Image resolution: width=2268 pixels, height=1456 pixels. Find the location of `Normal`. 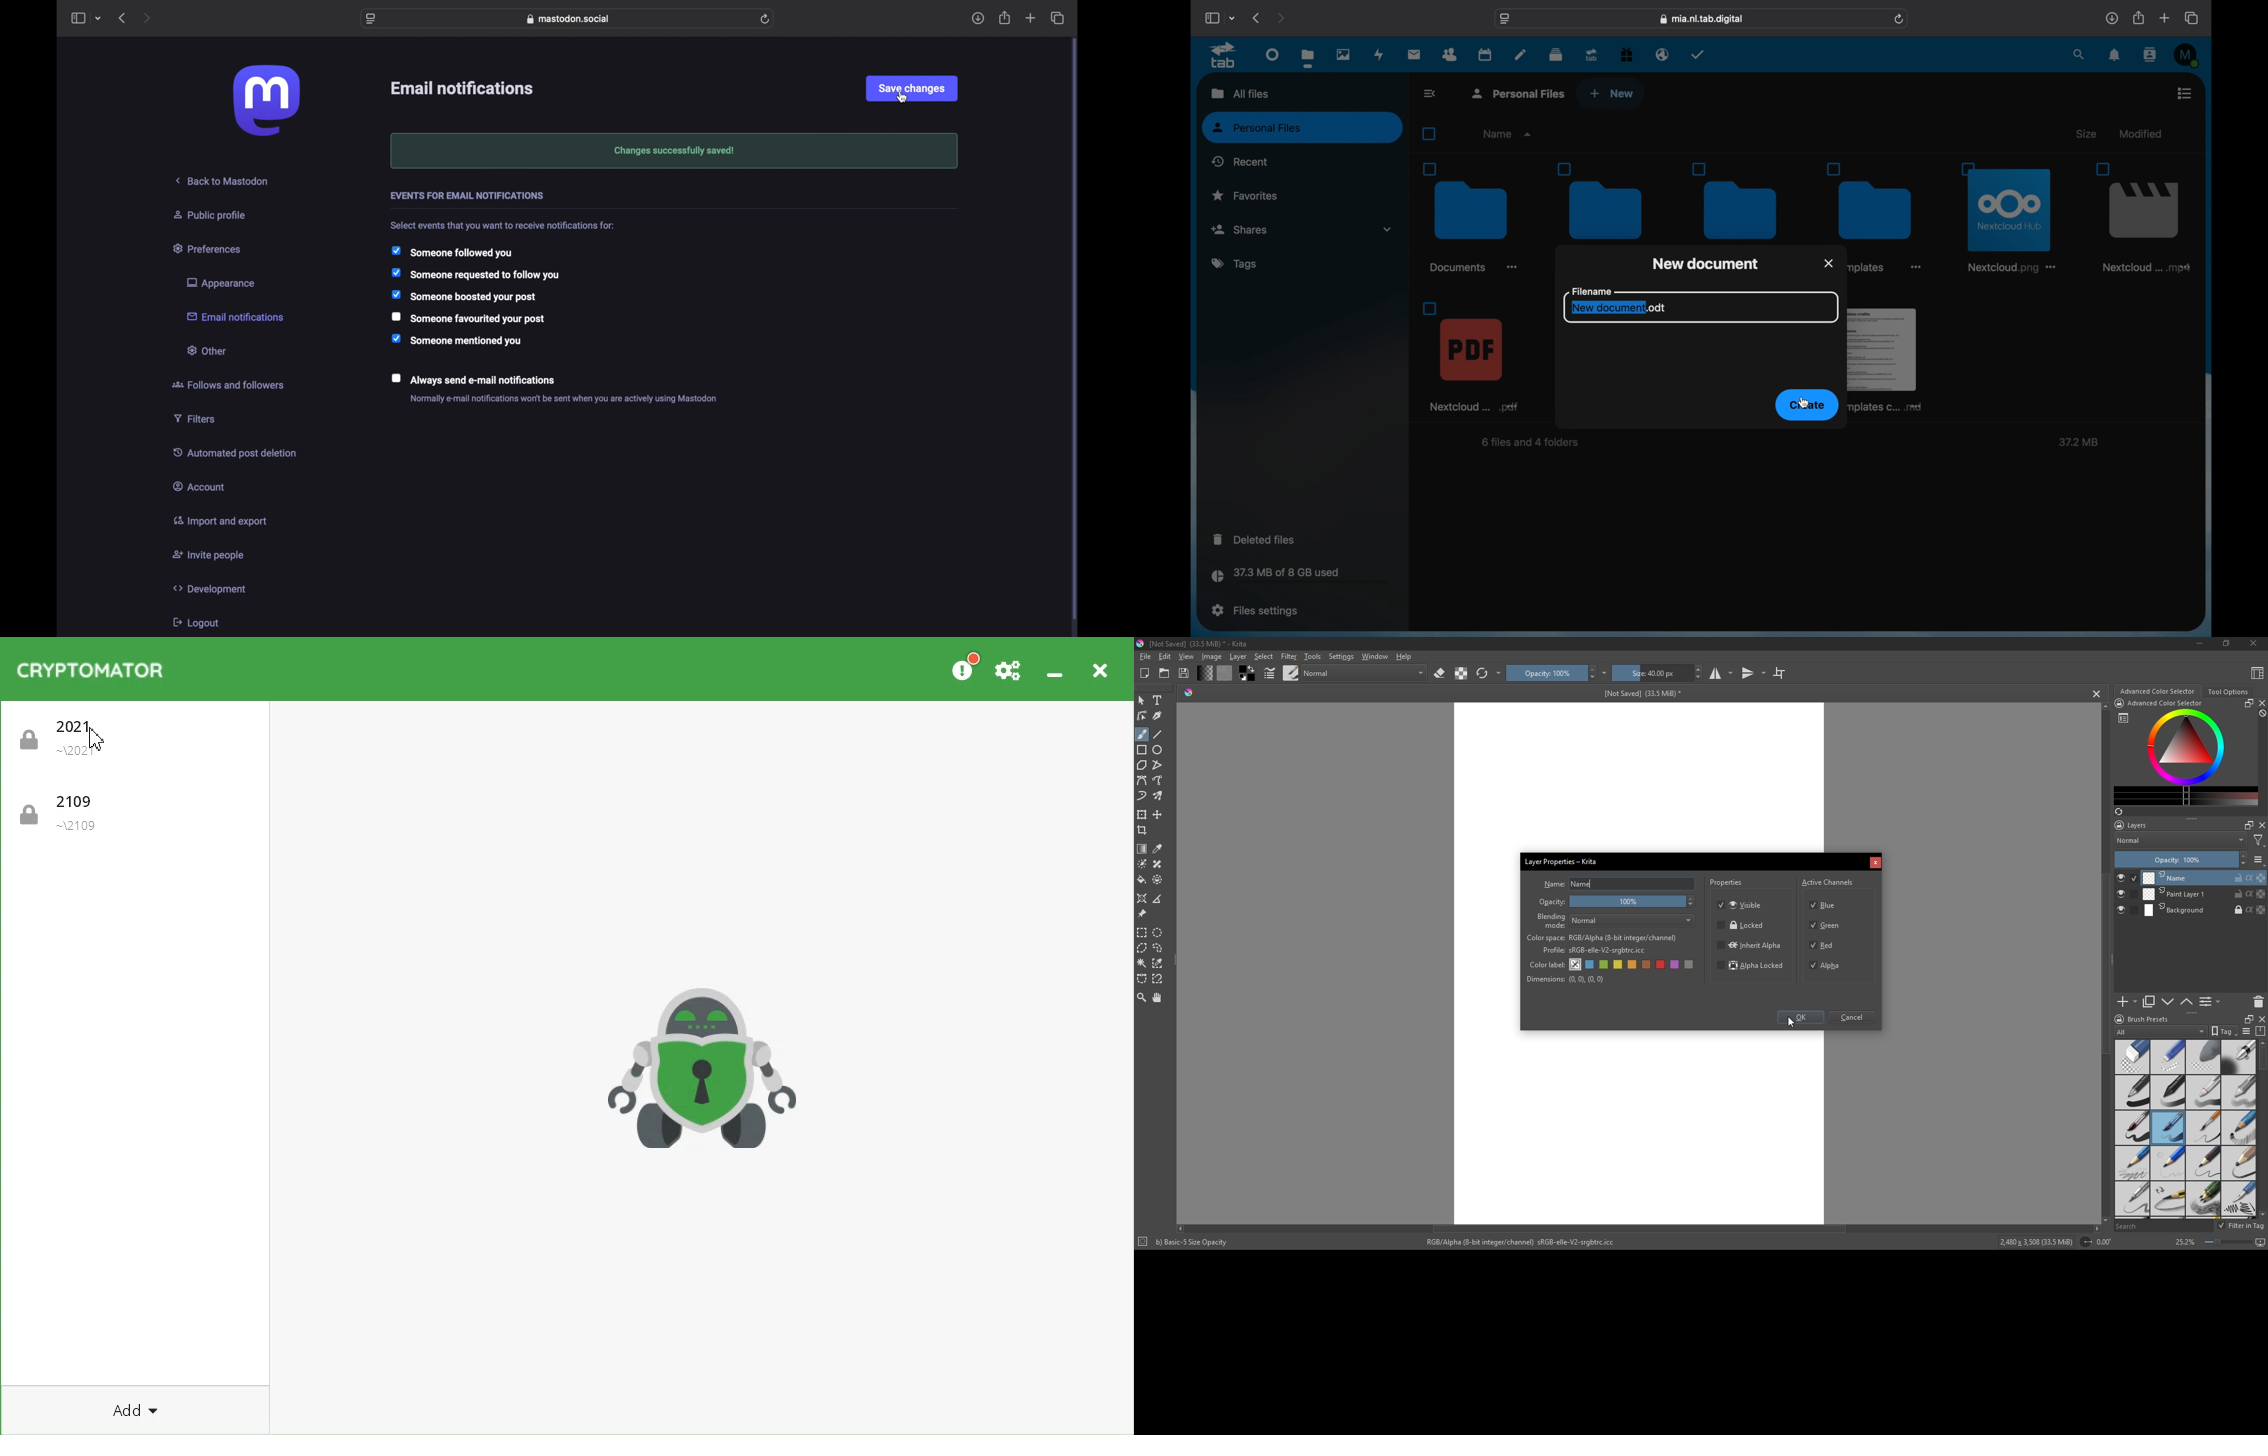

Normal is located at coordinates (2181, 840).